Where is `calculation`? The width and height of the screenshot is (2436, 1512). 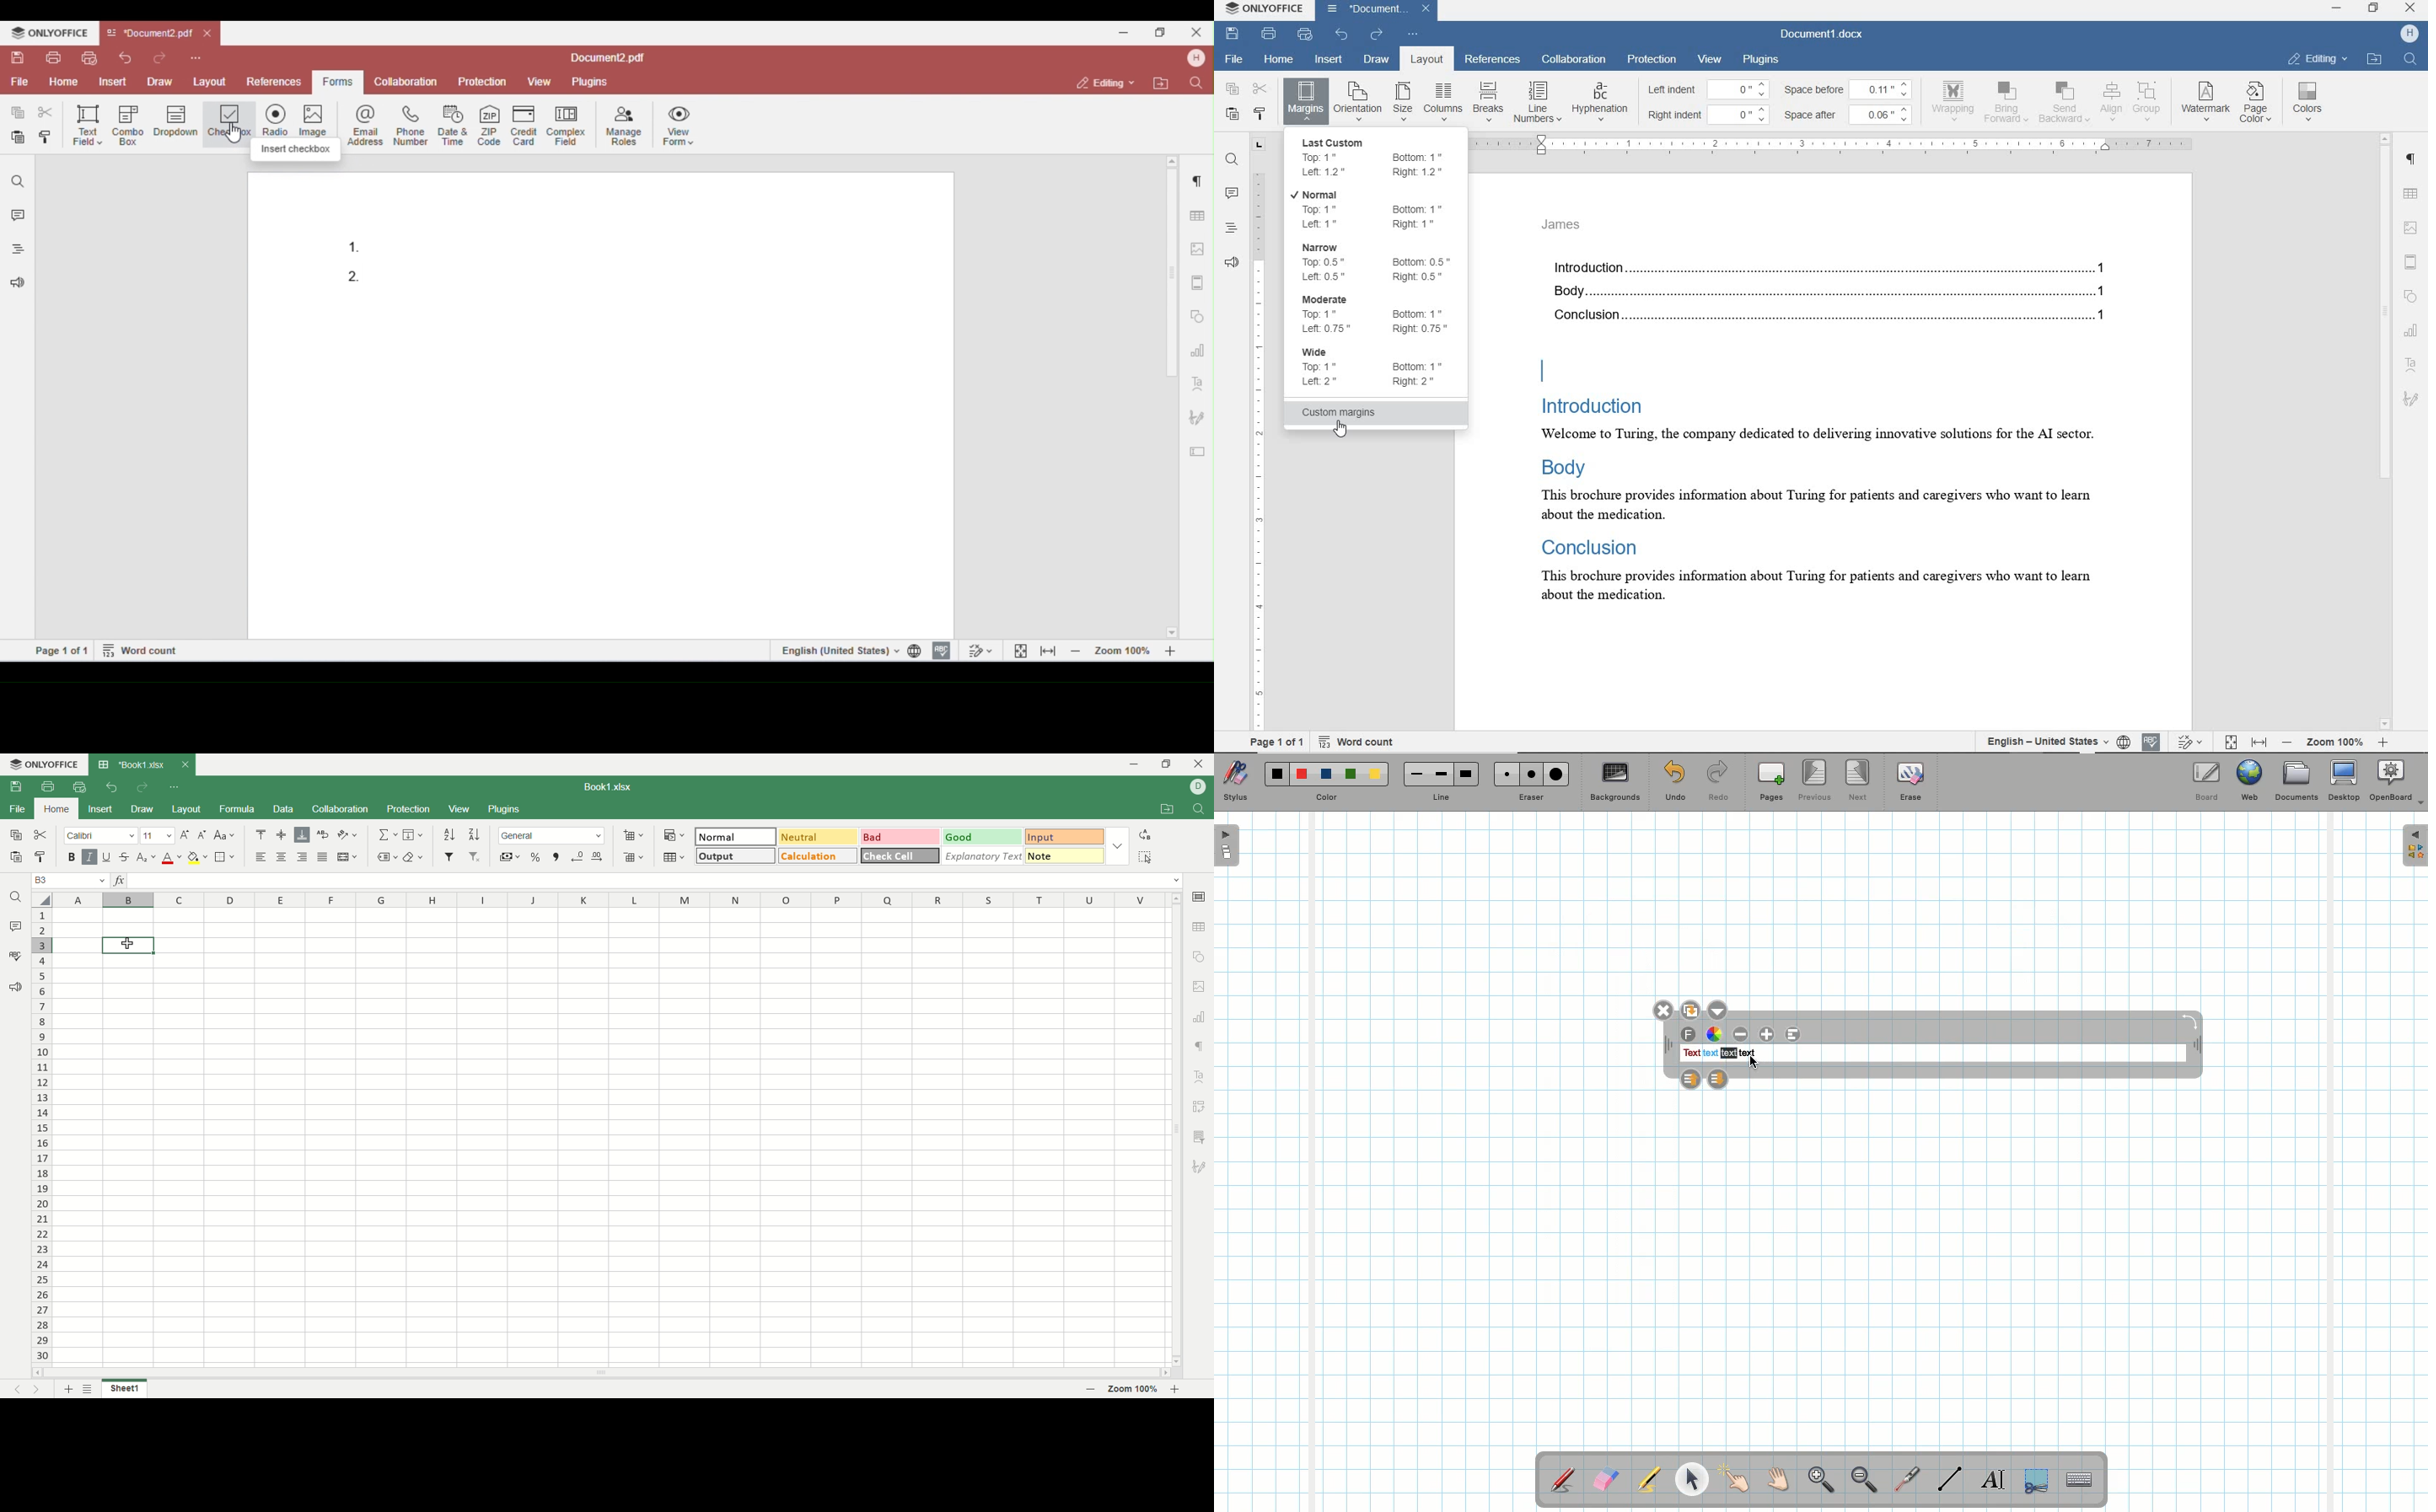 calculation is located at coordinates (819, 855).